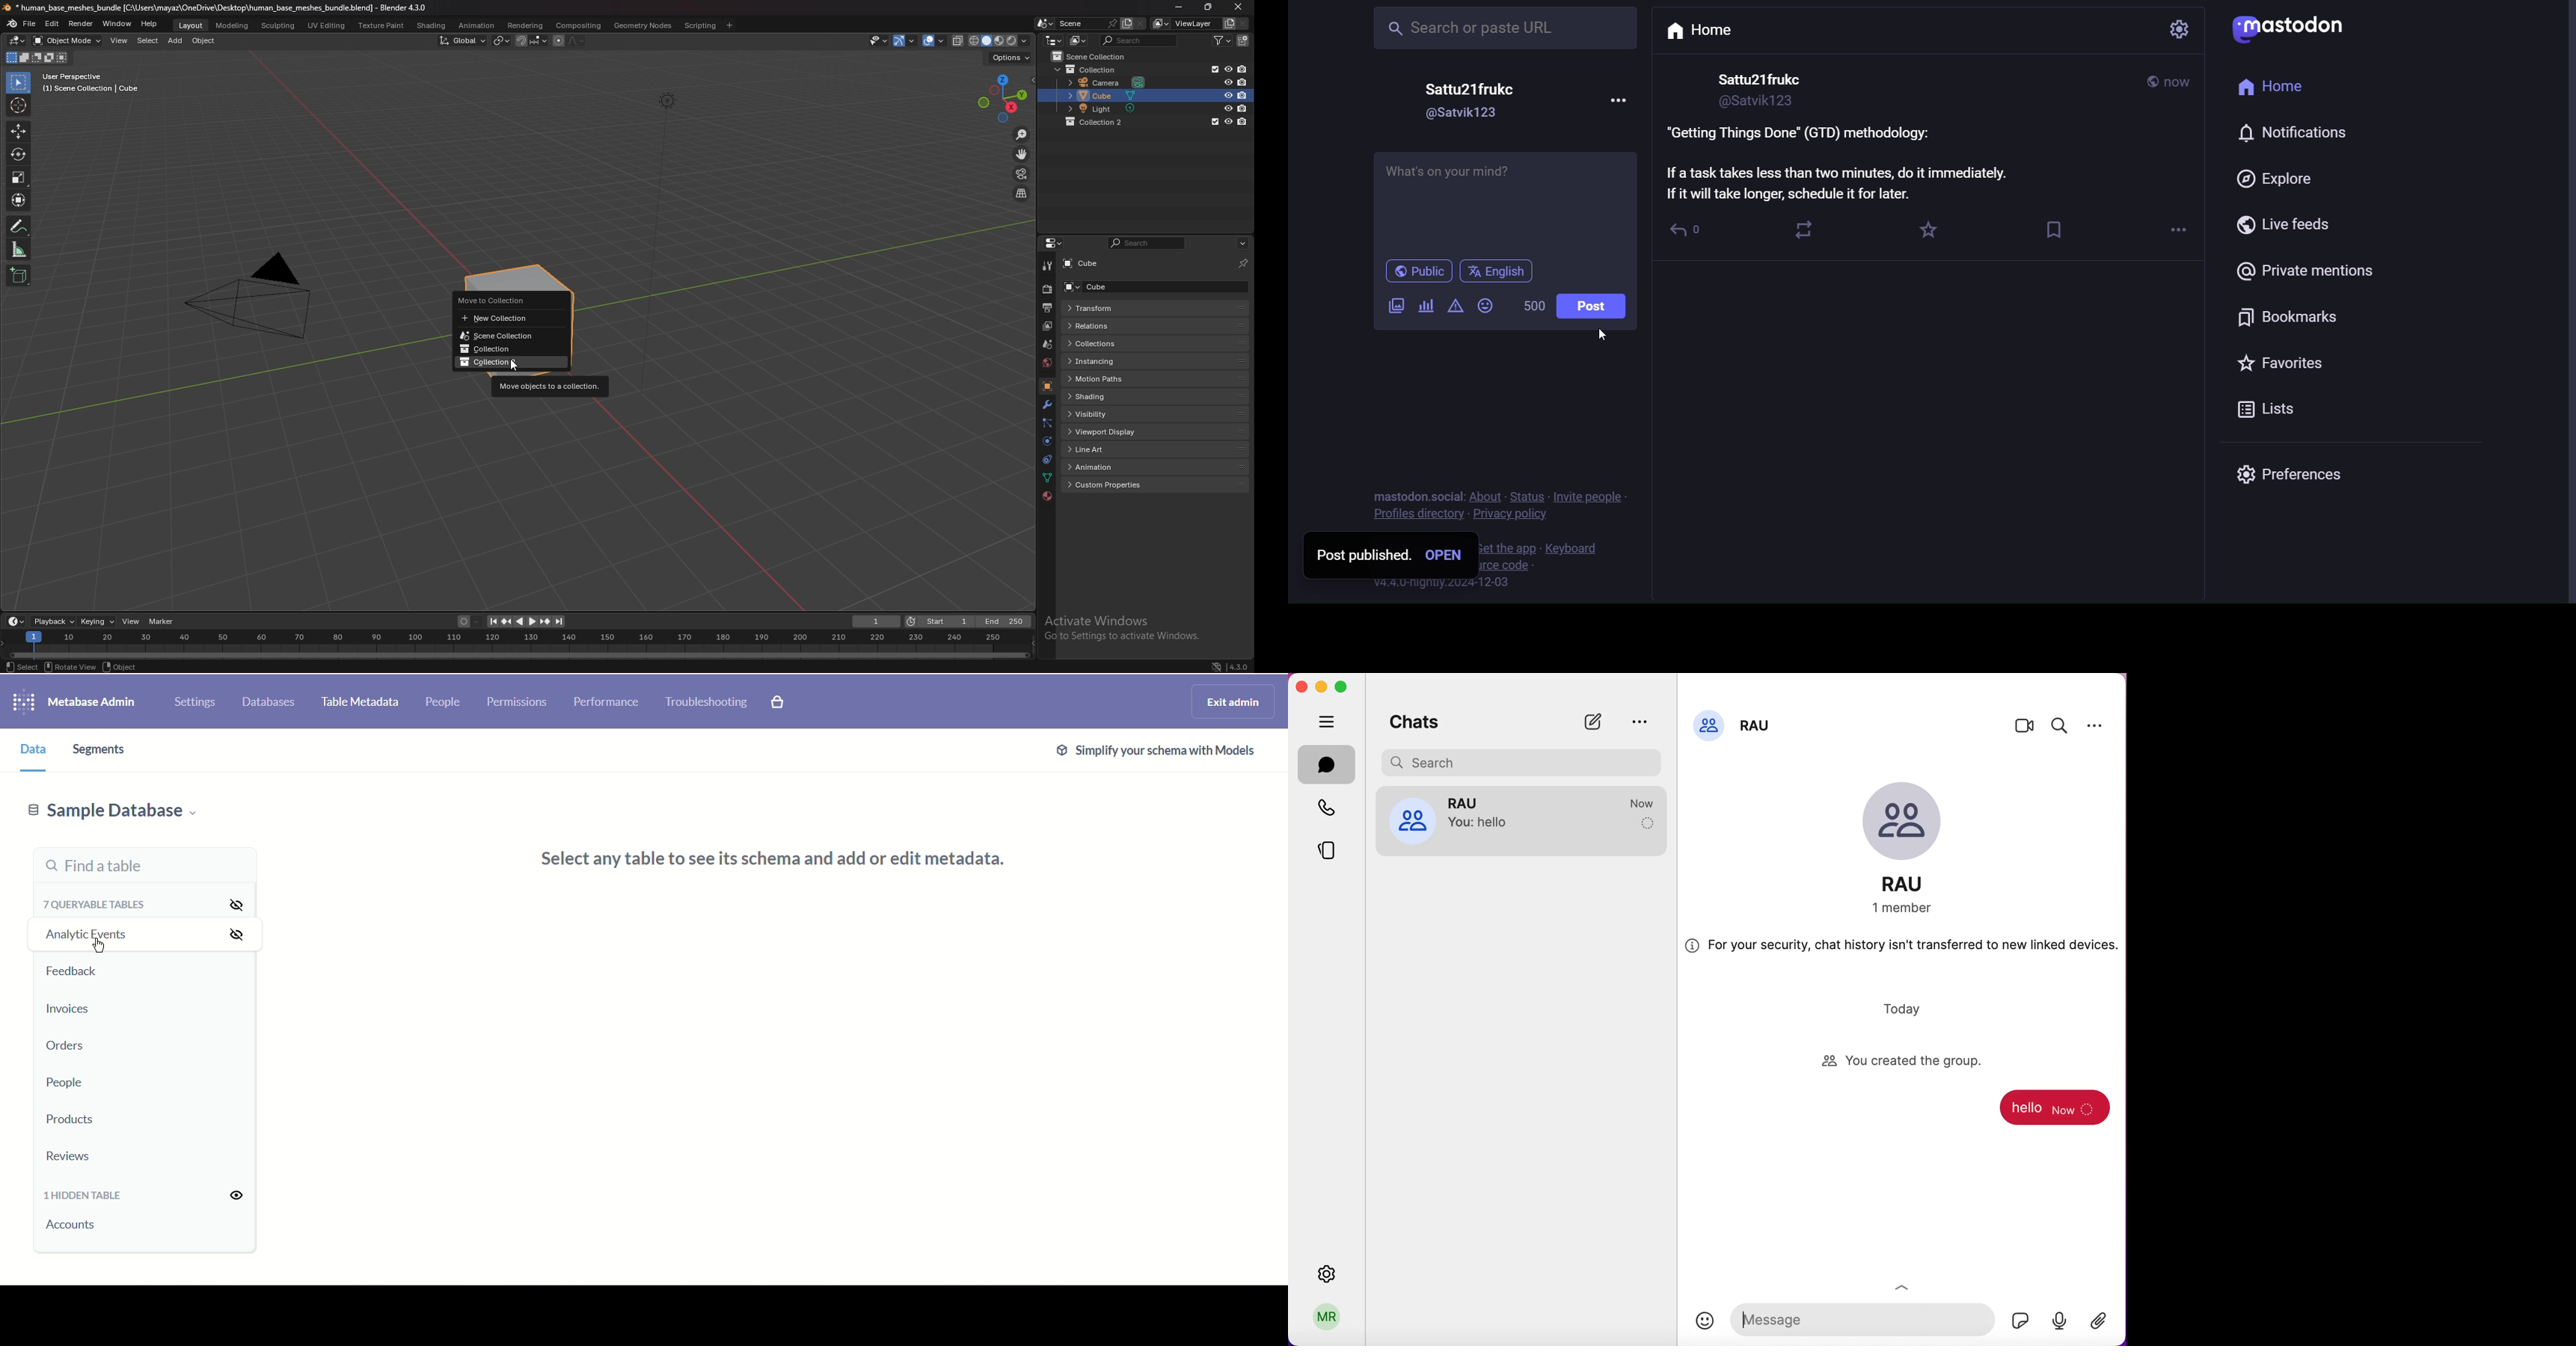 Image resolution: width=2576 pixels, height=1372 pixels. Describe the element at coordinates (1111, 450) in the screenshot. I see `line art` at that location.